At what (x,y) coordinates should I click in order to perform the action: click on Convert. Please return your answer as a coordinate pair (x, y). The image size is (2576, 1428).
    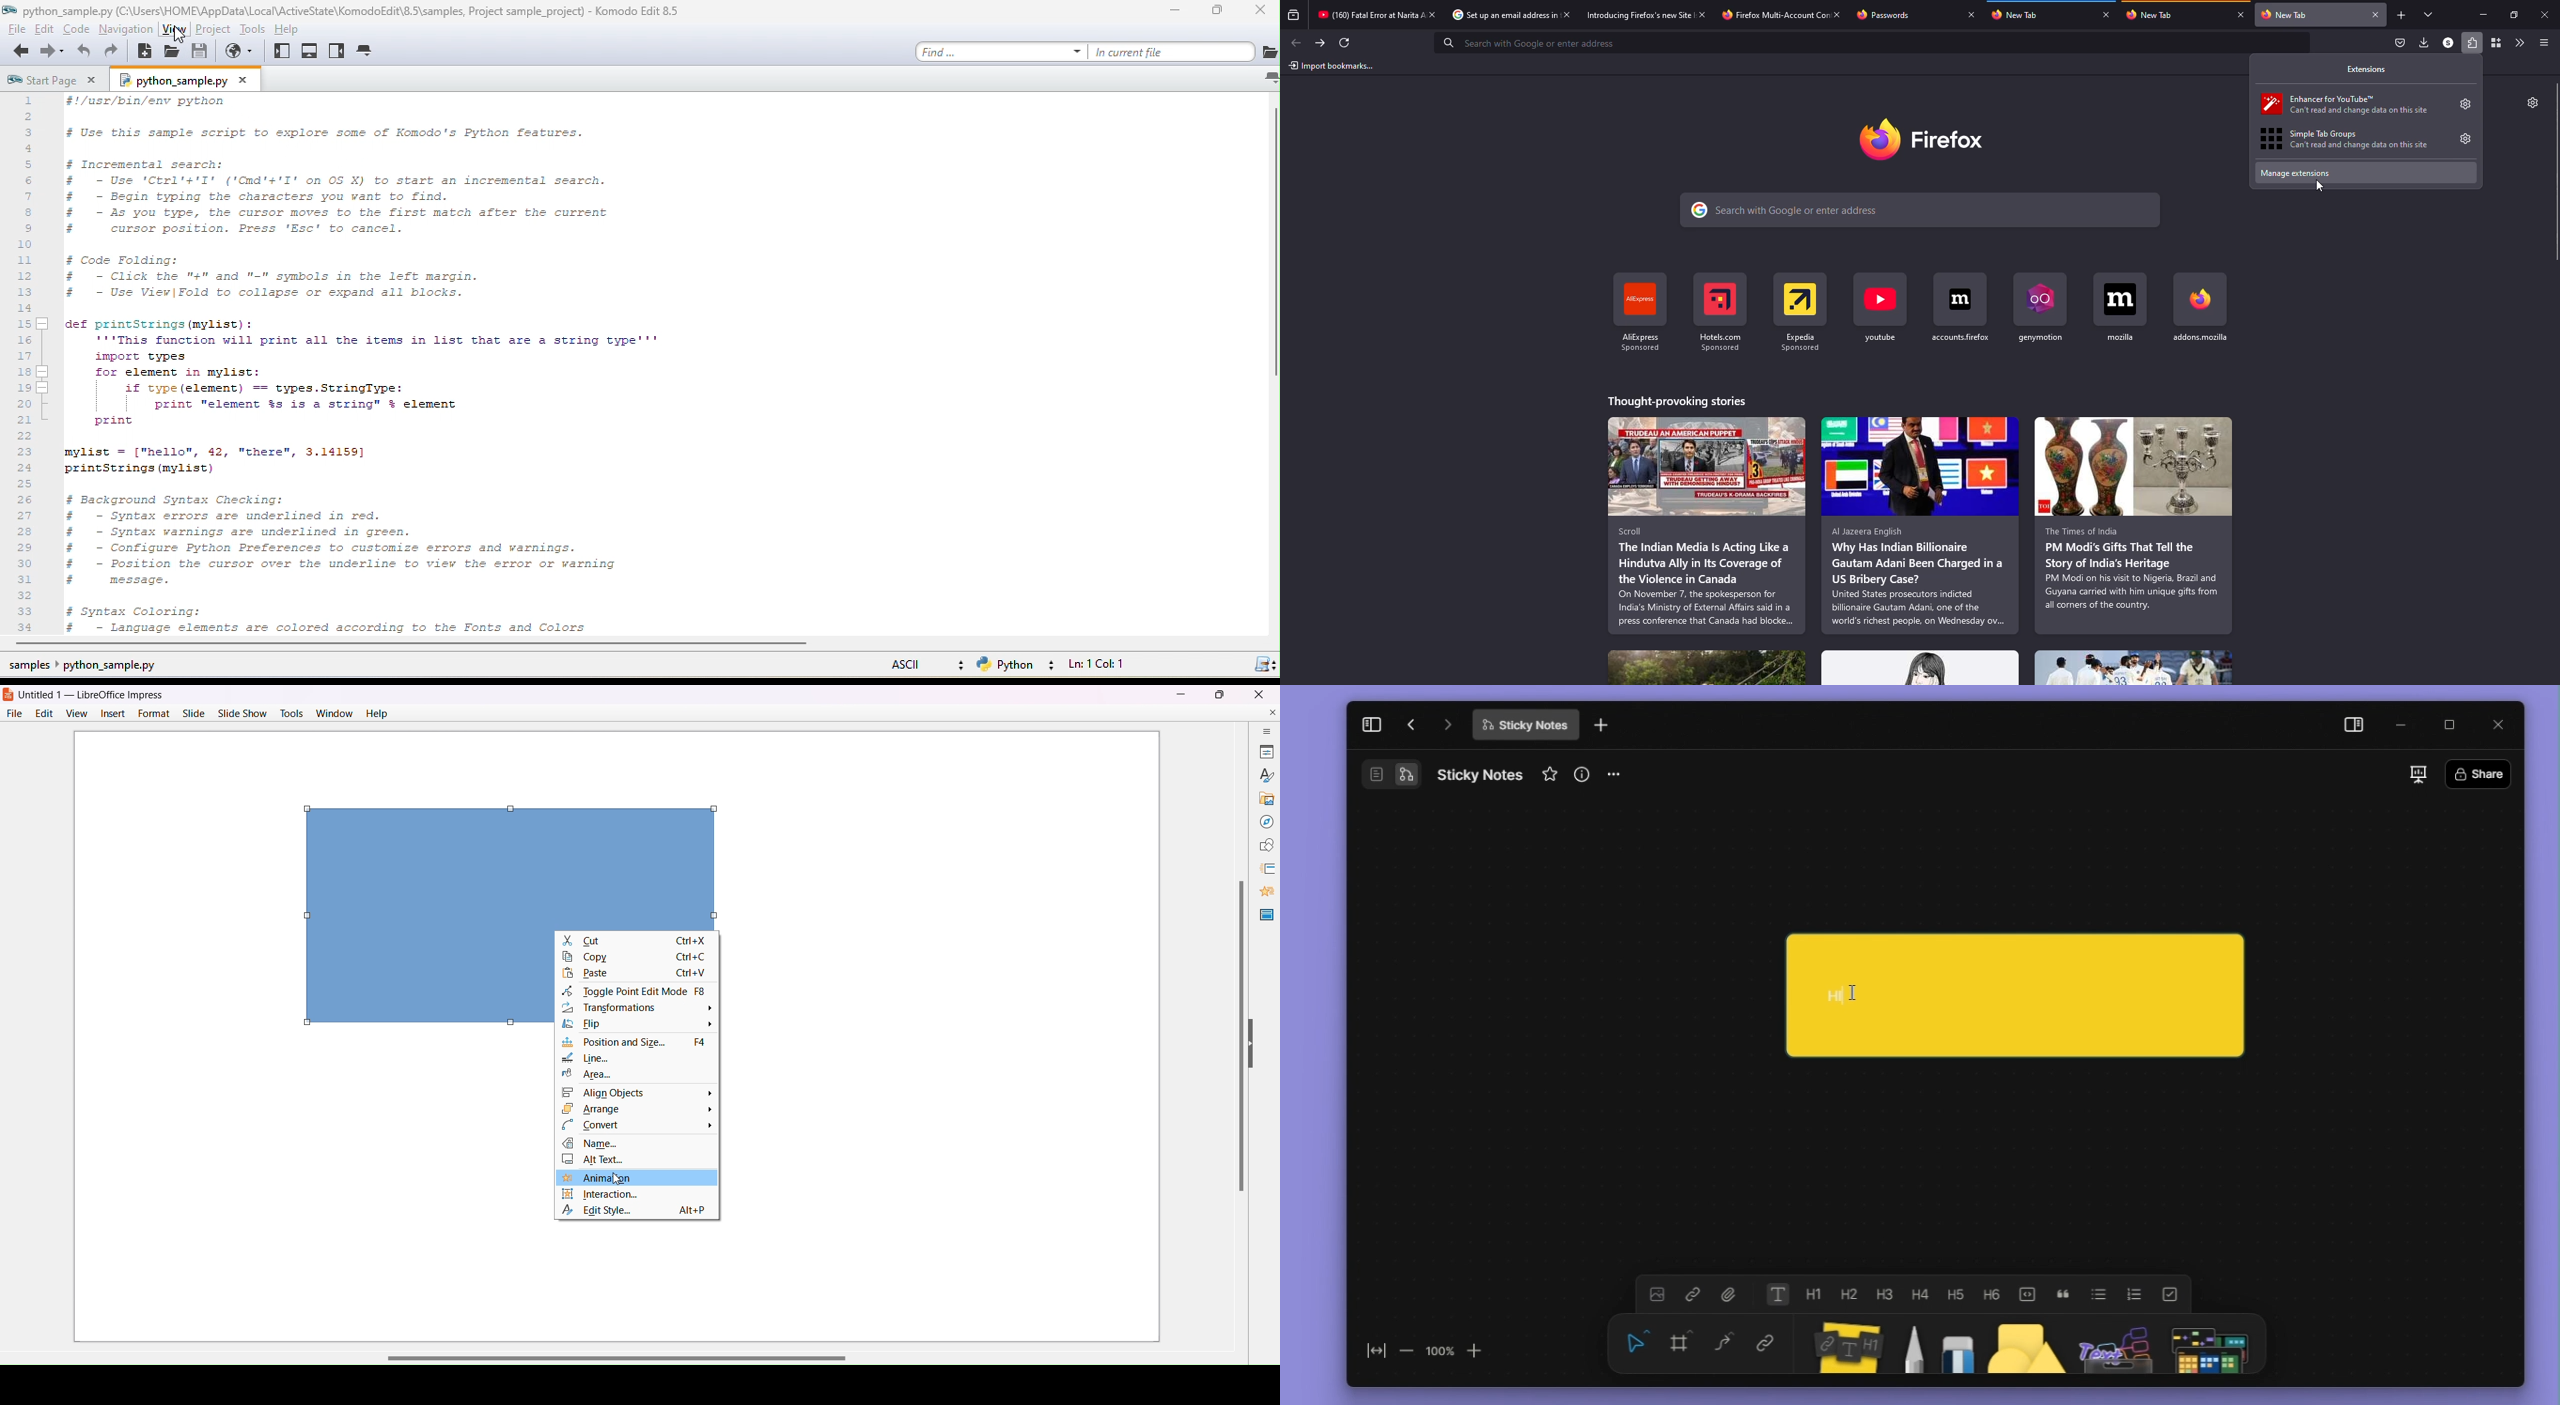
    Looking at the image, I should click on (636, 1125).